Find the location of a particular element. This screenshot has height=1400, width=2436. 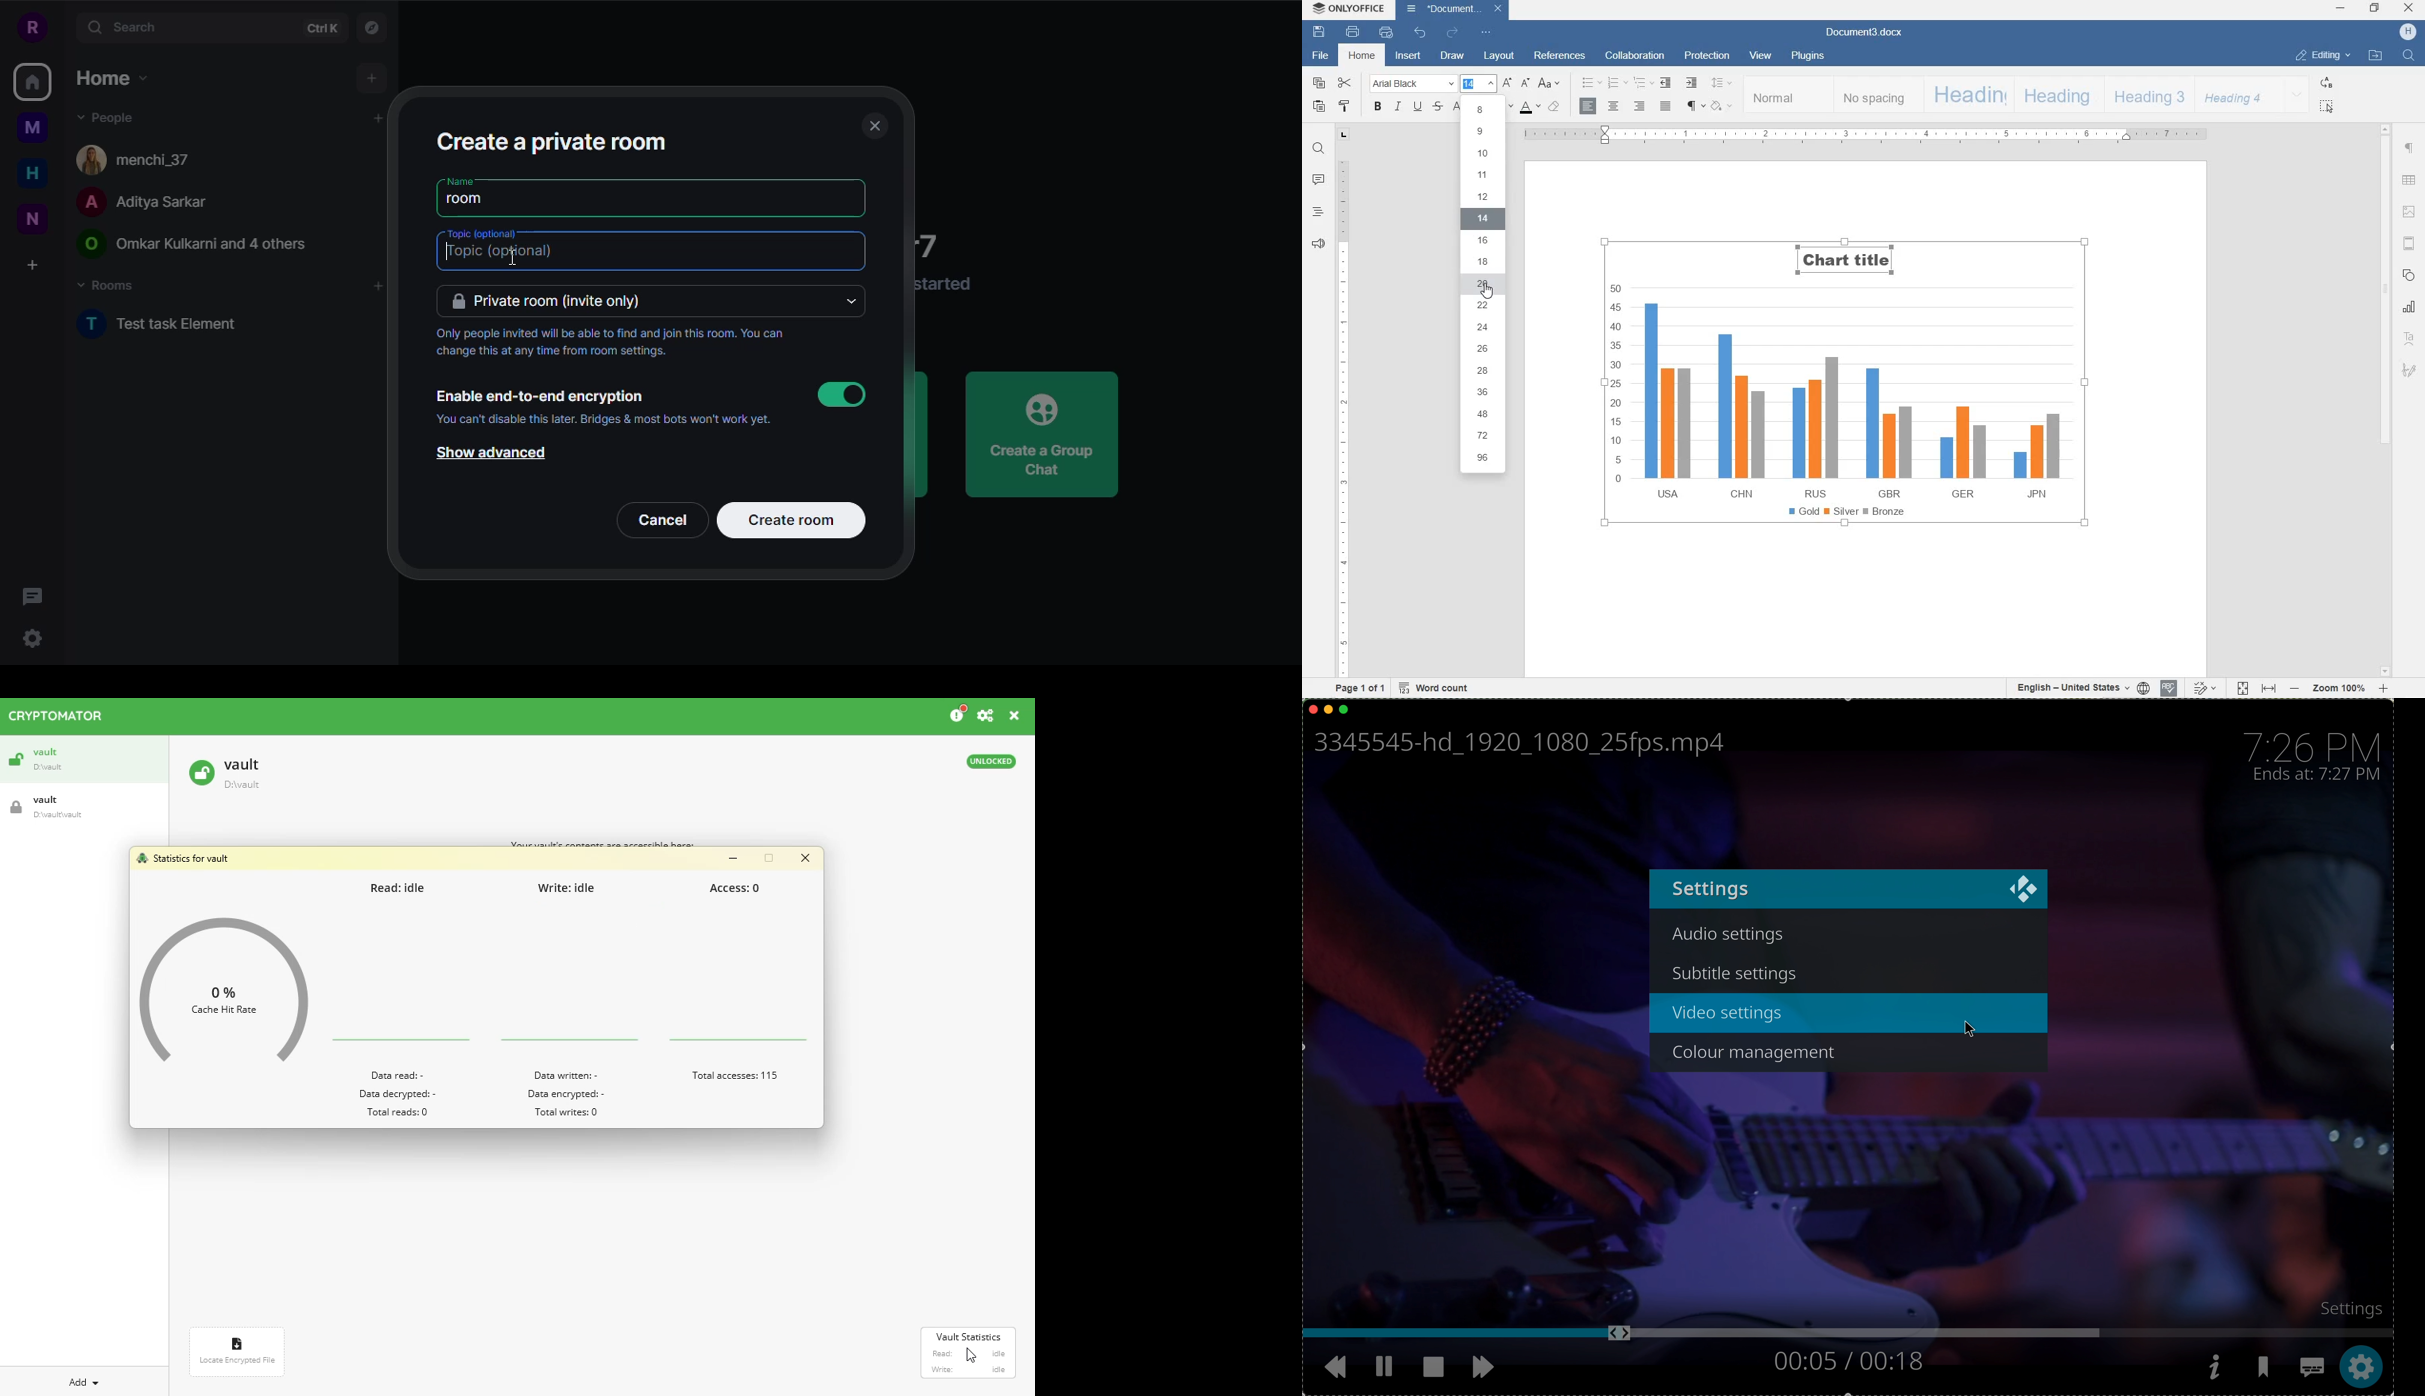

show advanced is located at coordinates (487, 455).